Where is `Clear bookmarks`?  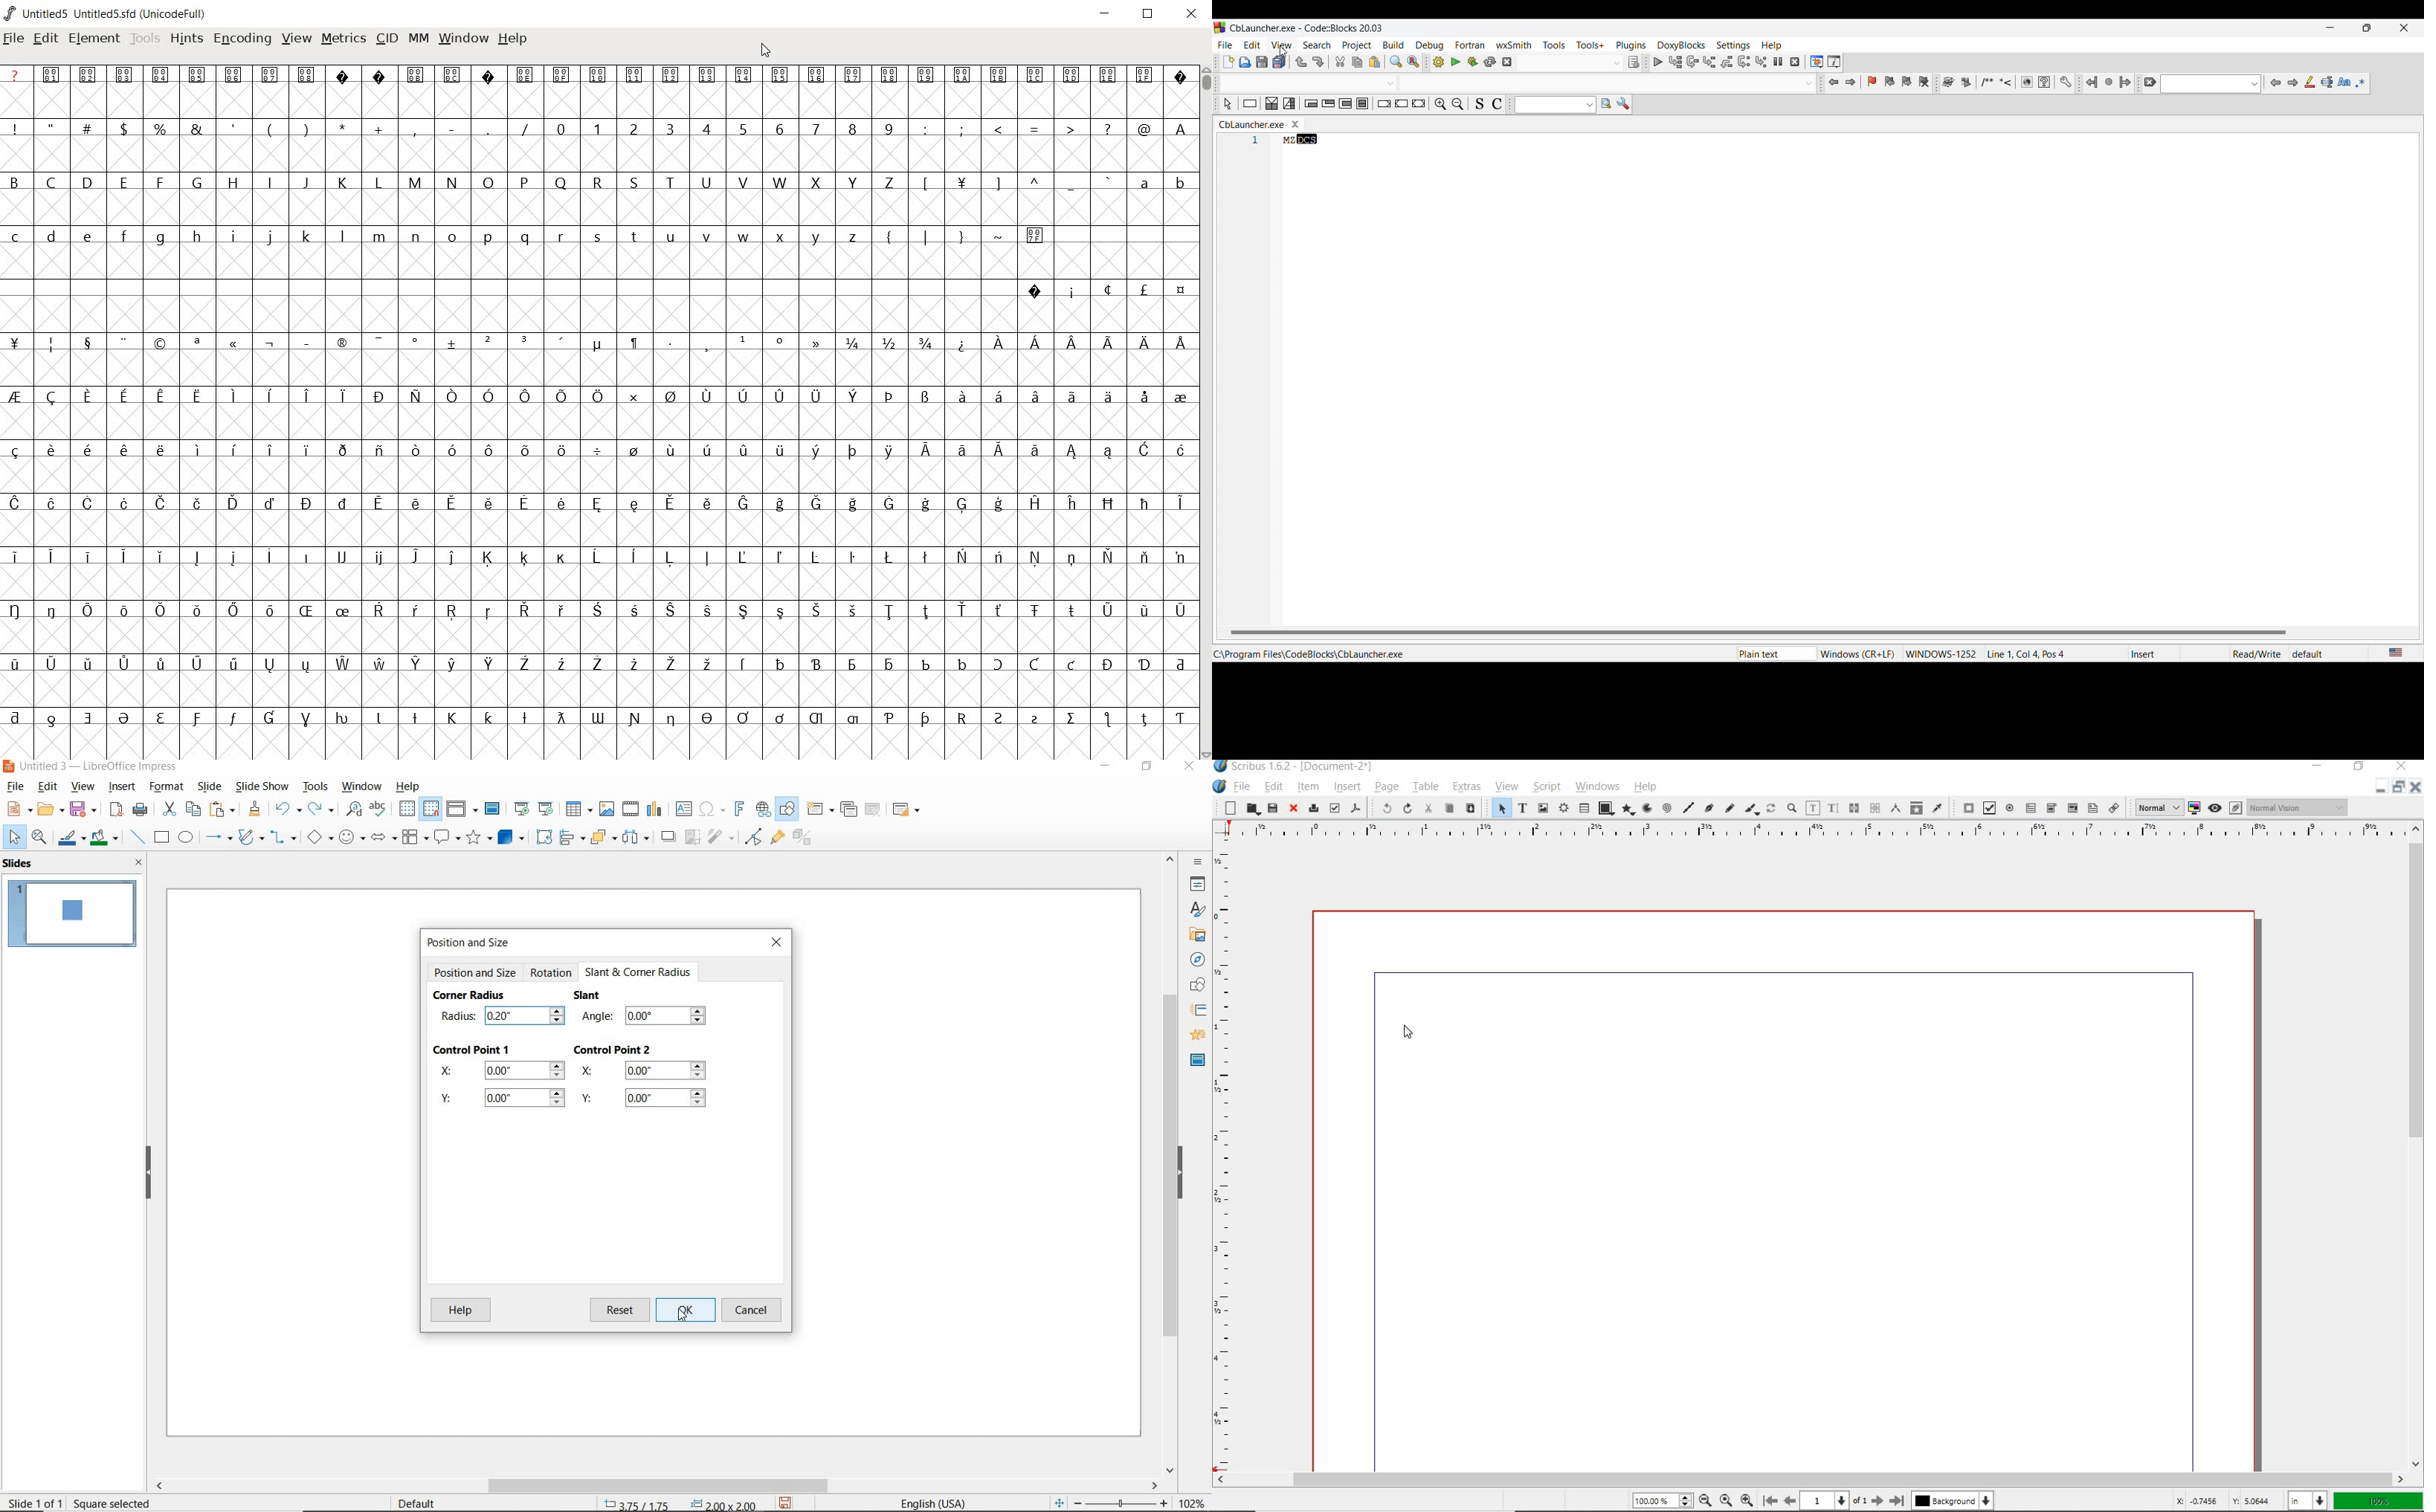 Clear bookmarks is located at coordinates (1924, 81).